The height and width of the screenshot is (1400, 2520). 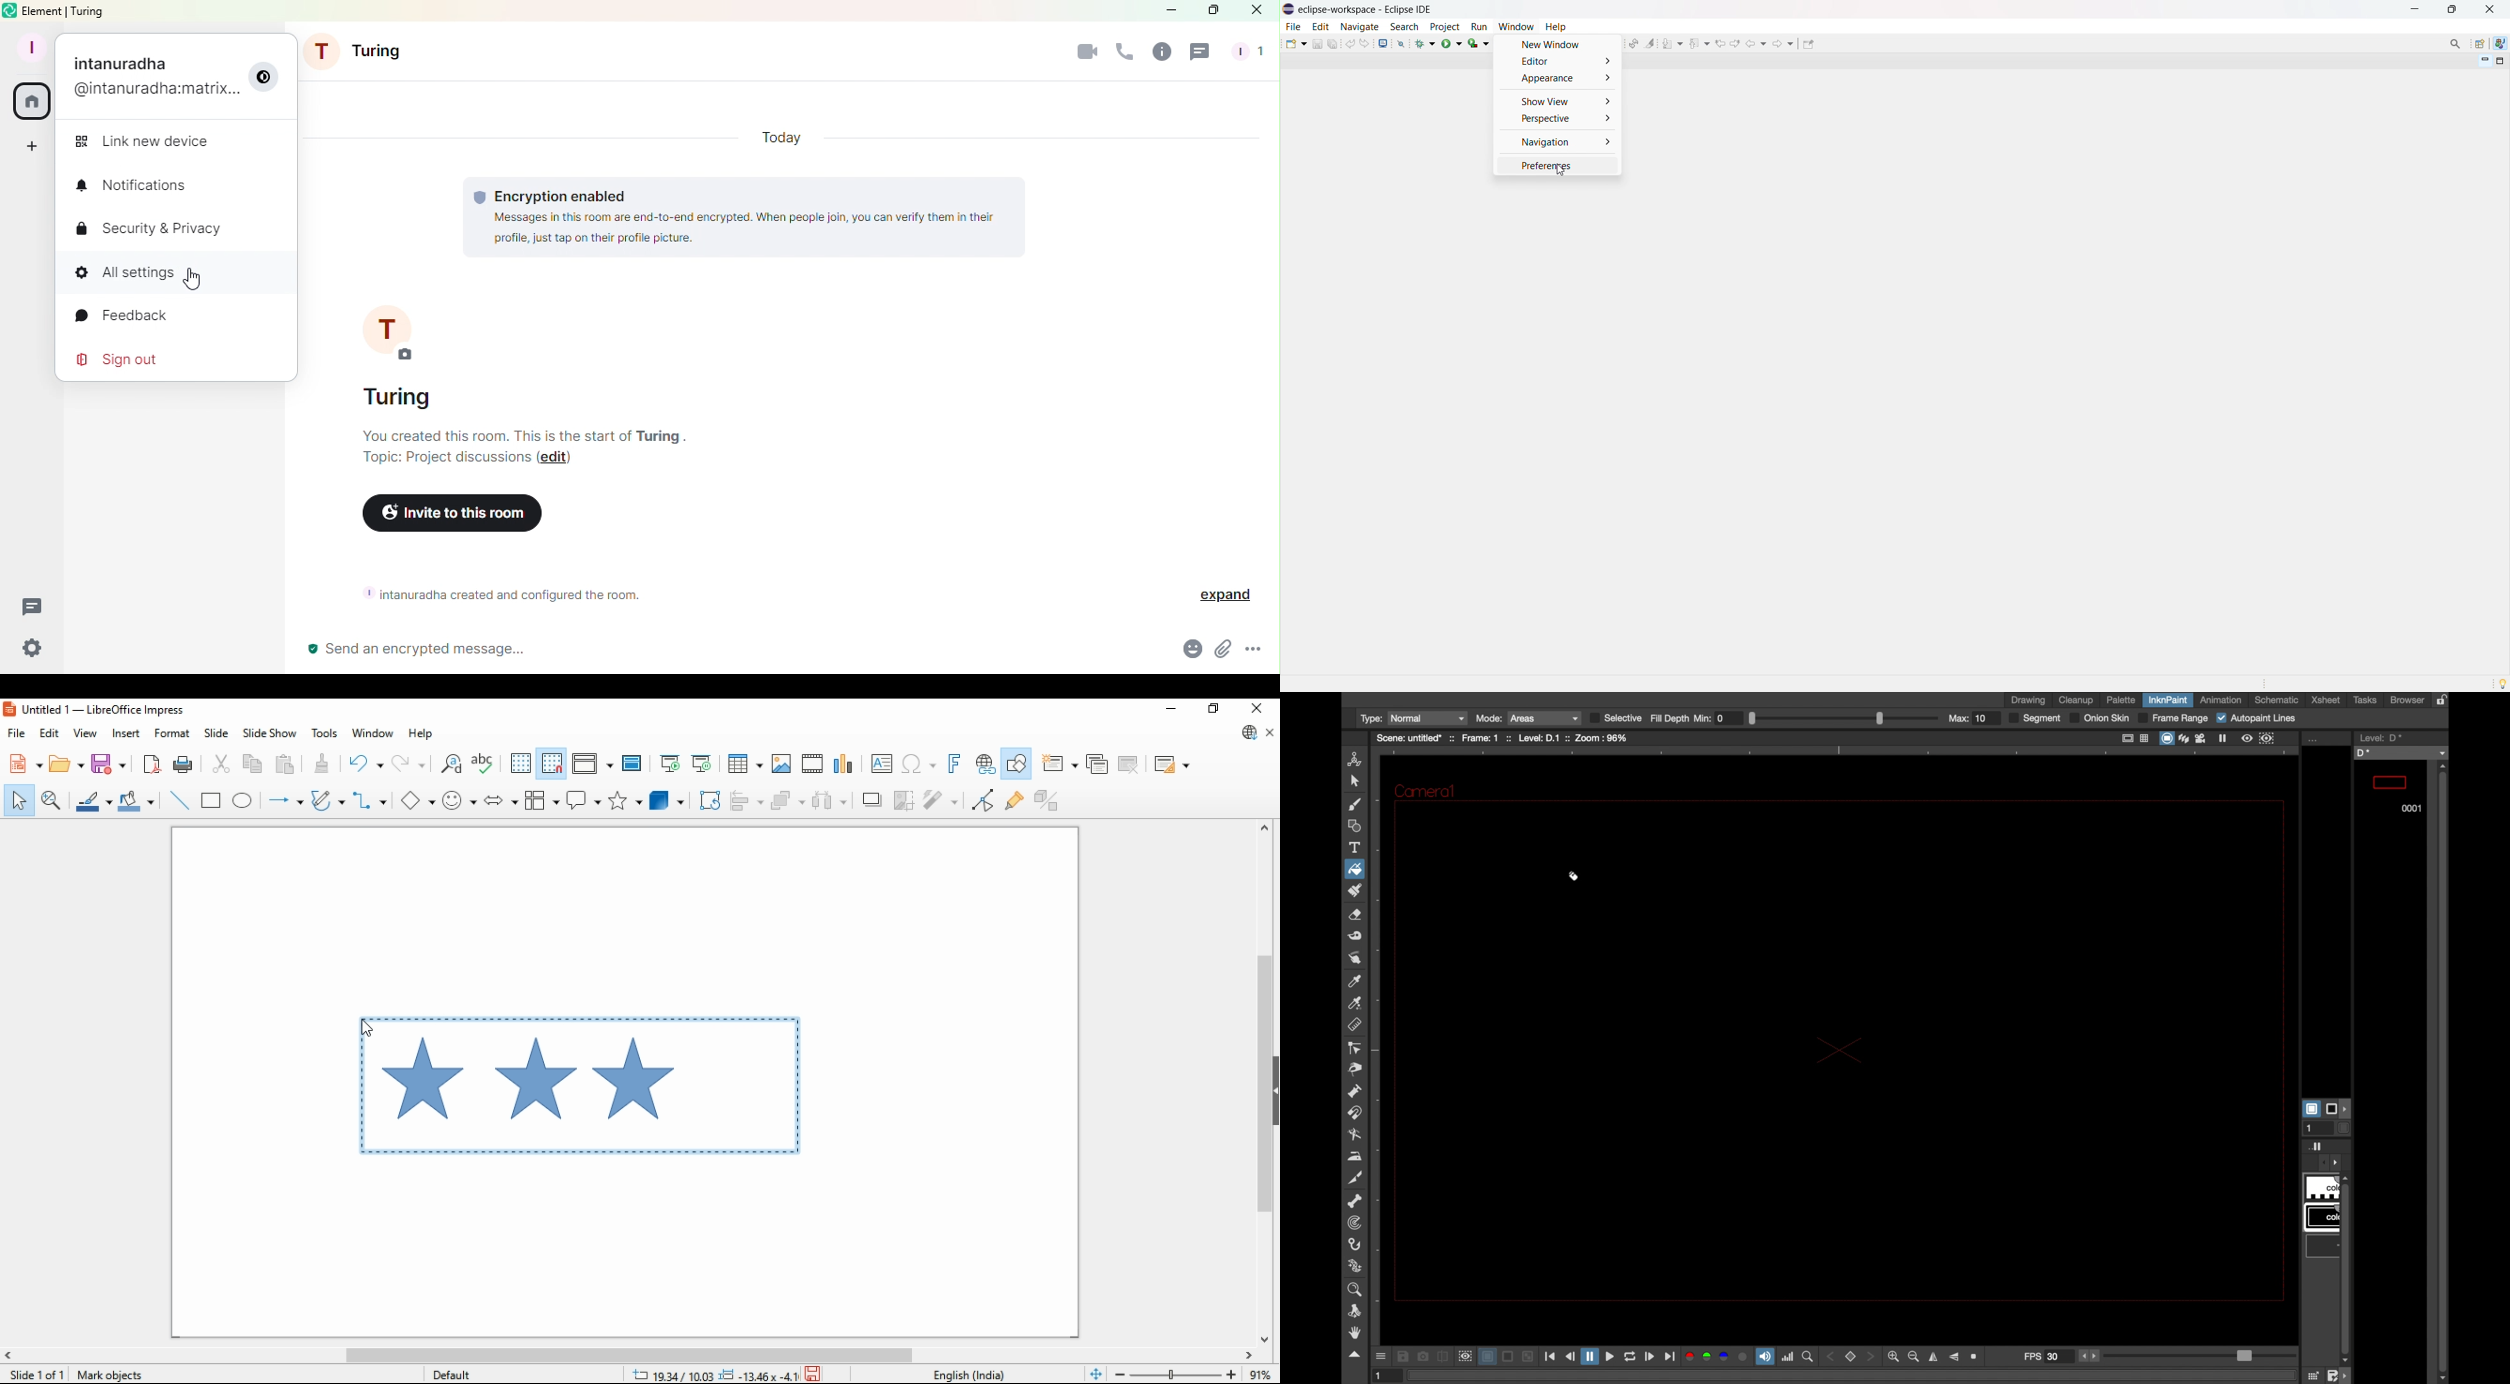 What do you see at coordinates (1050, 800) in the screenshot?
I see `toggle extrusions` at bounding box center [1050, 800].